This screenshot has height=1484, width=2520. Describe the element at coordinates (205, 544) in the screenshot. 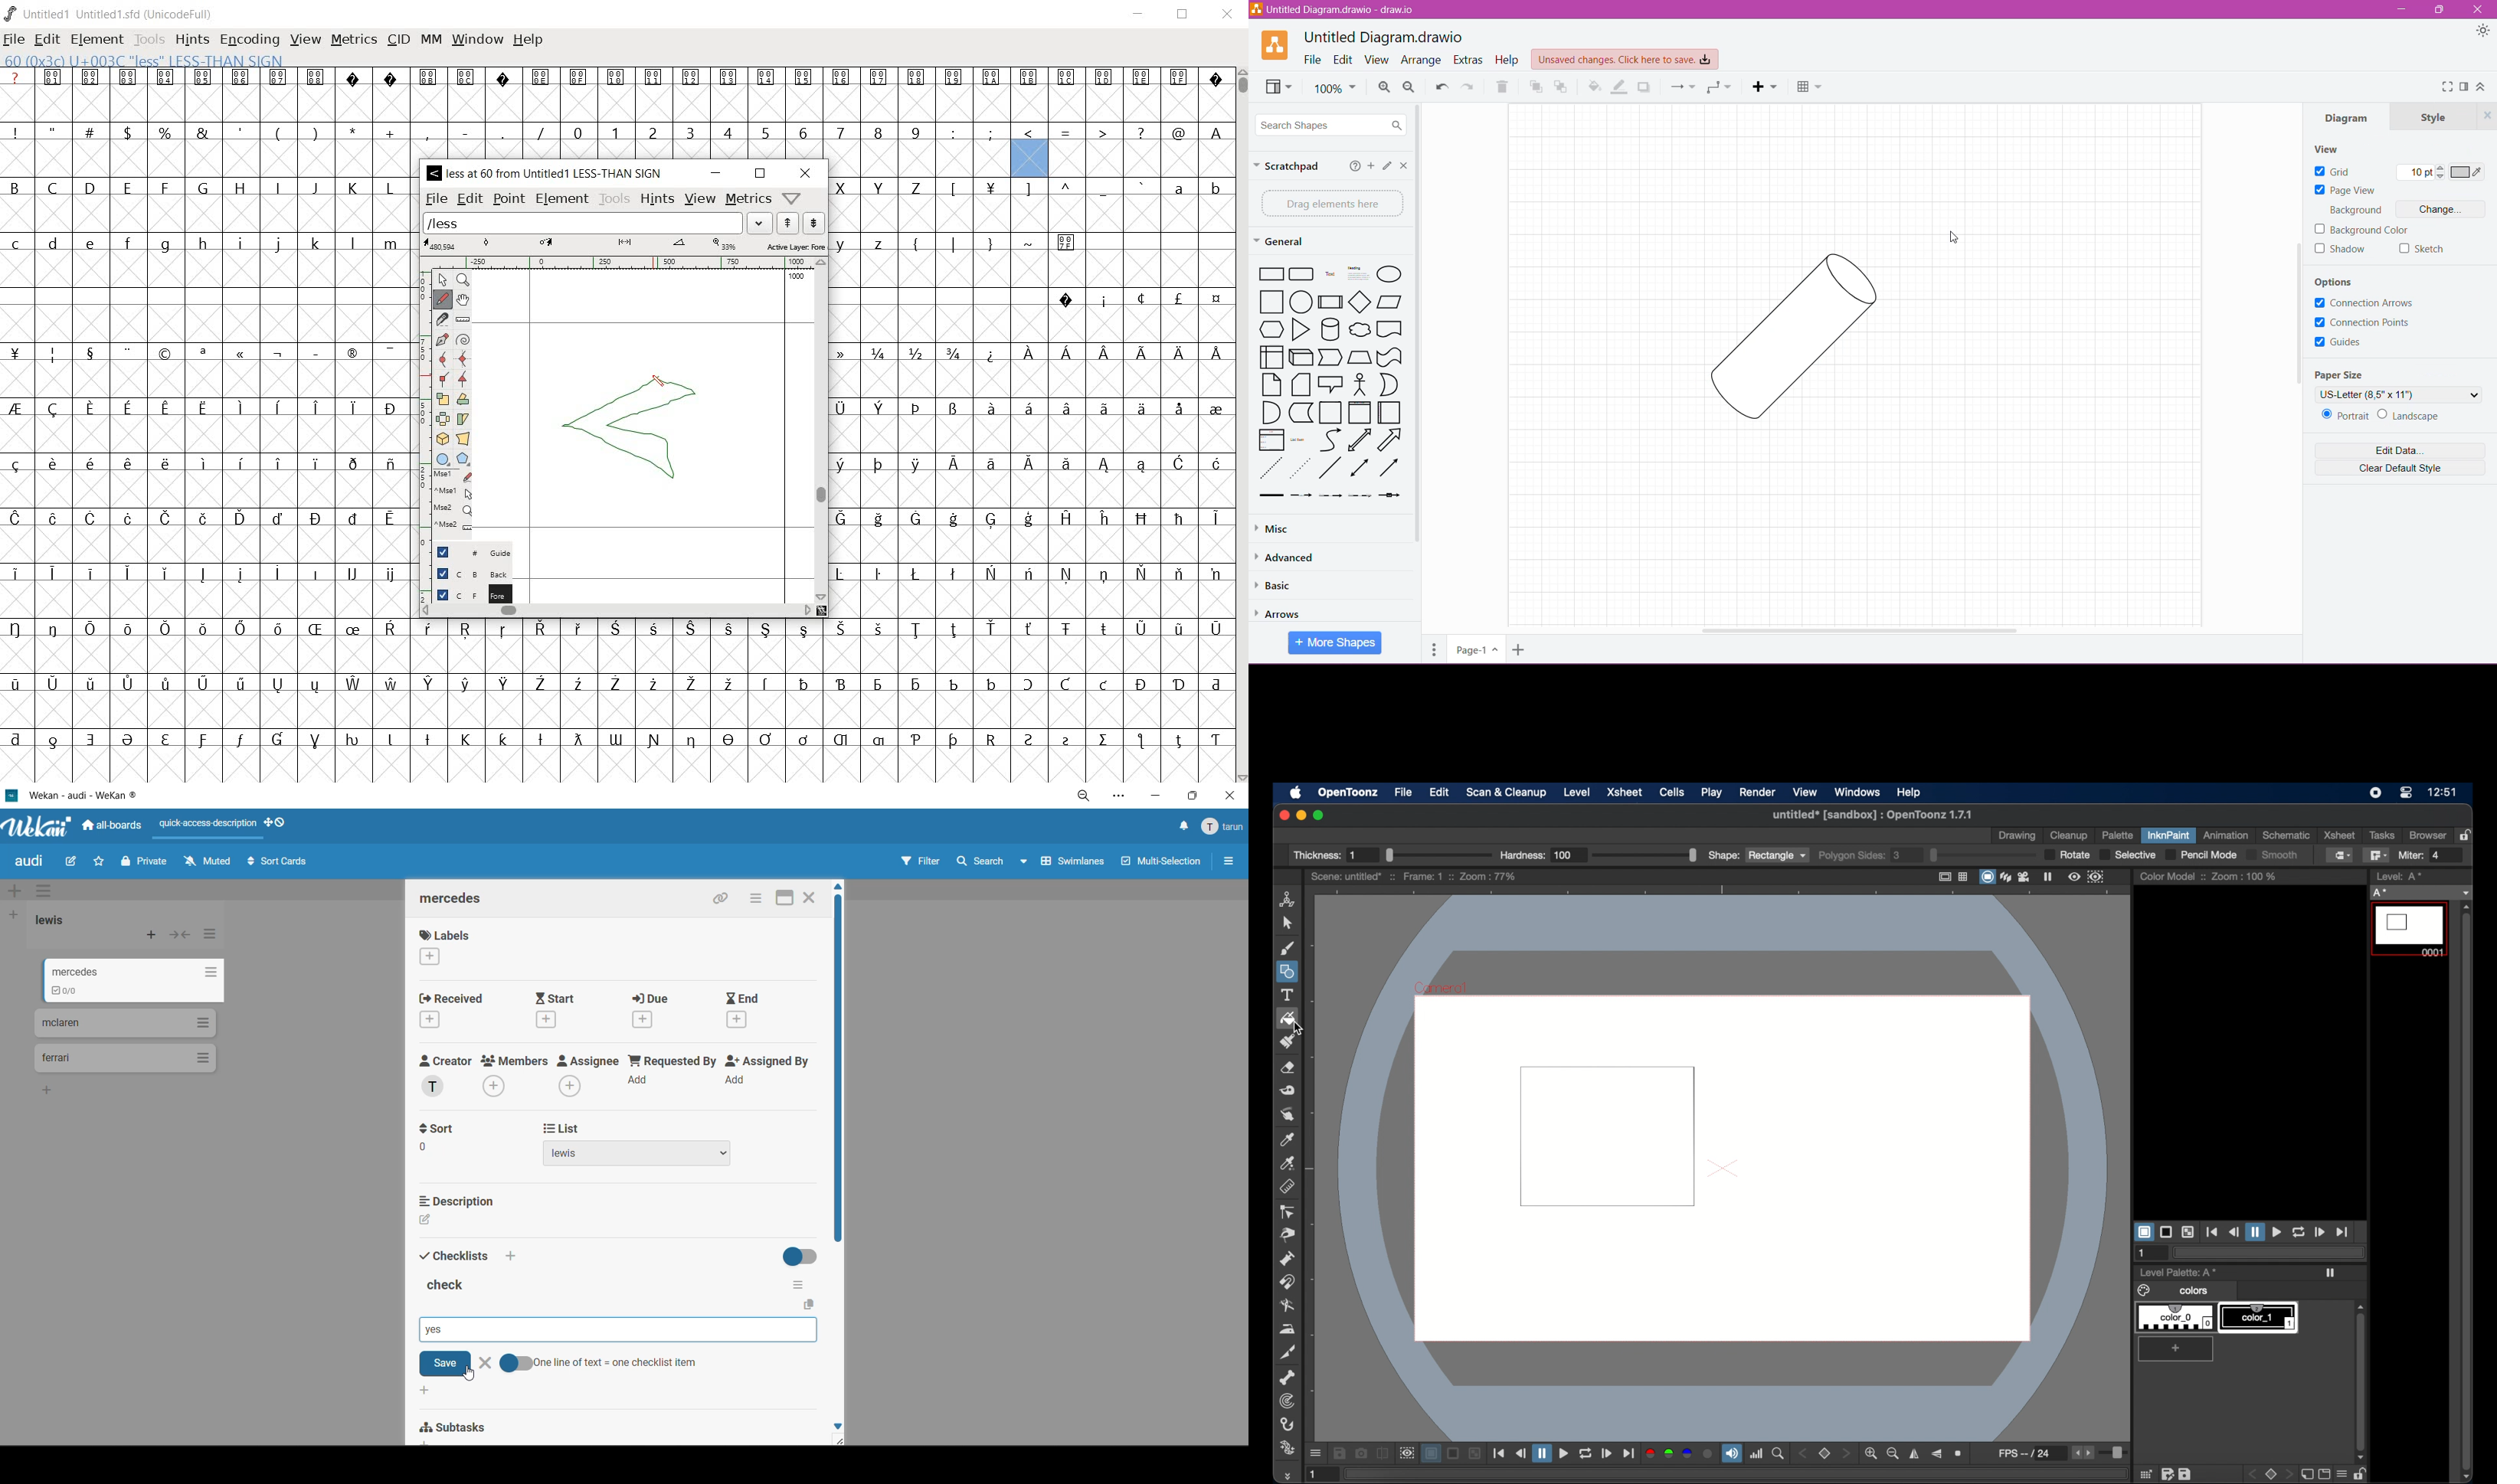

I see `empty cells` at that location.